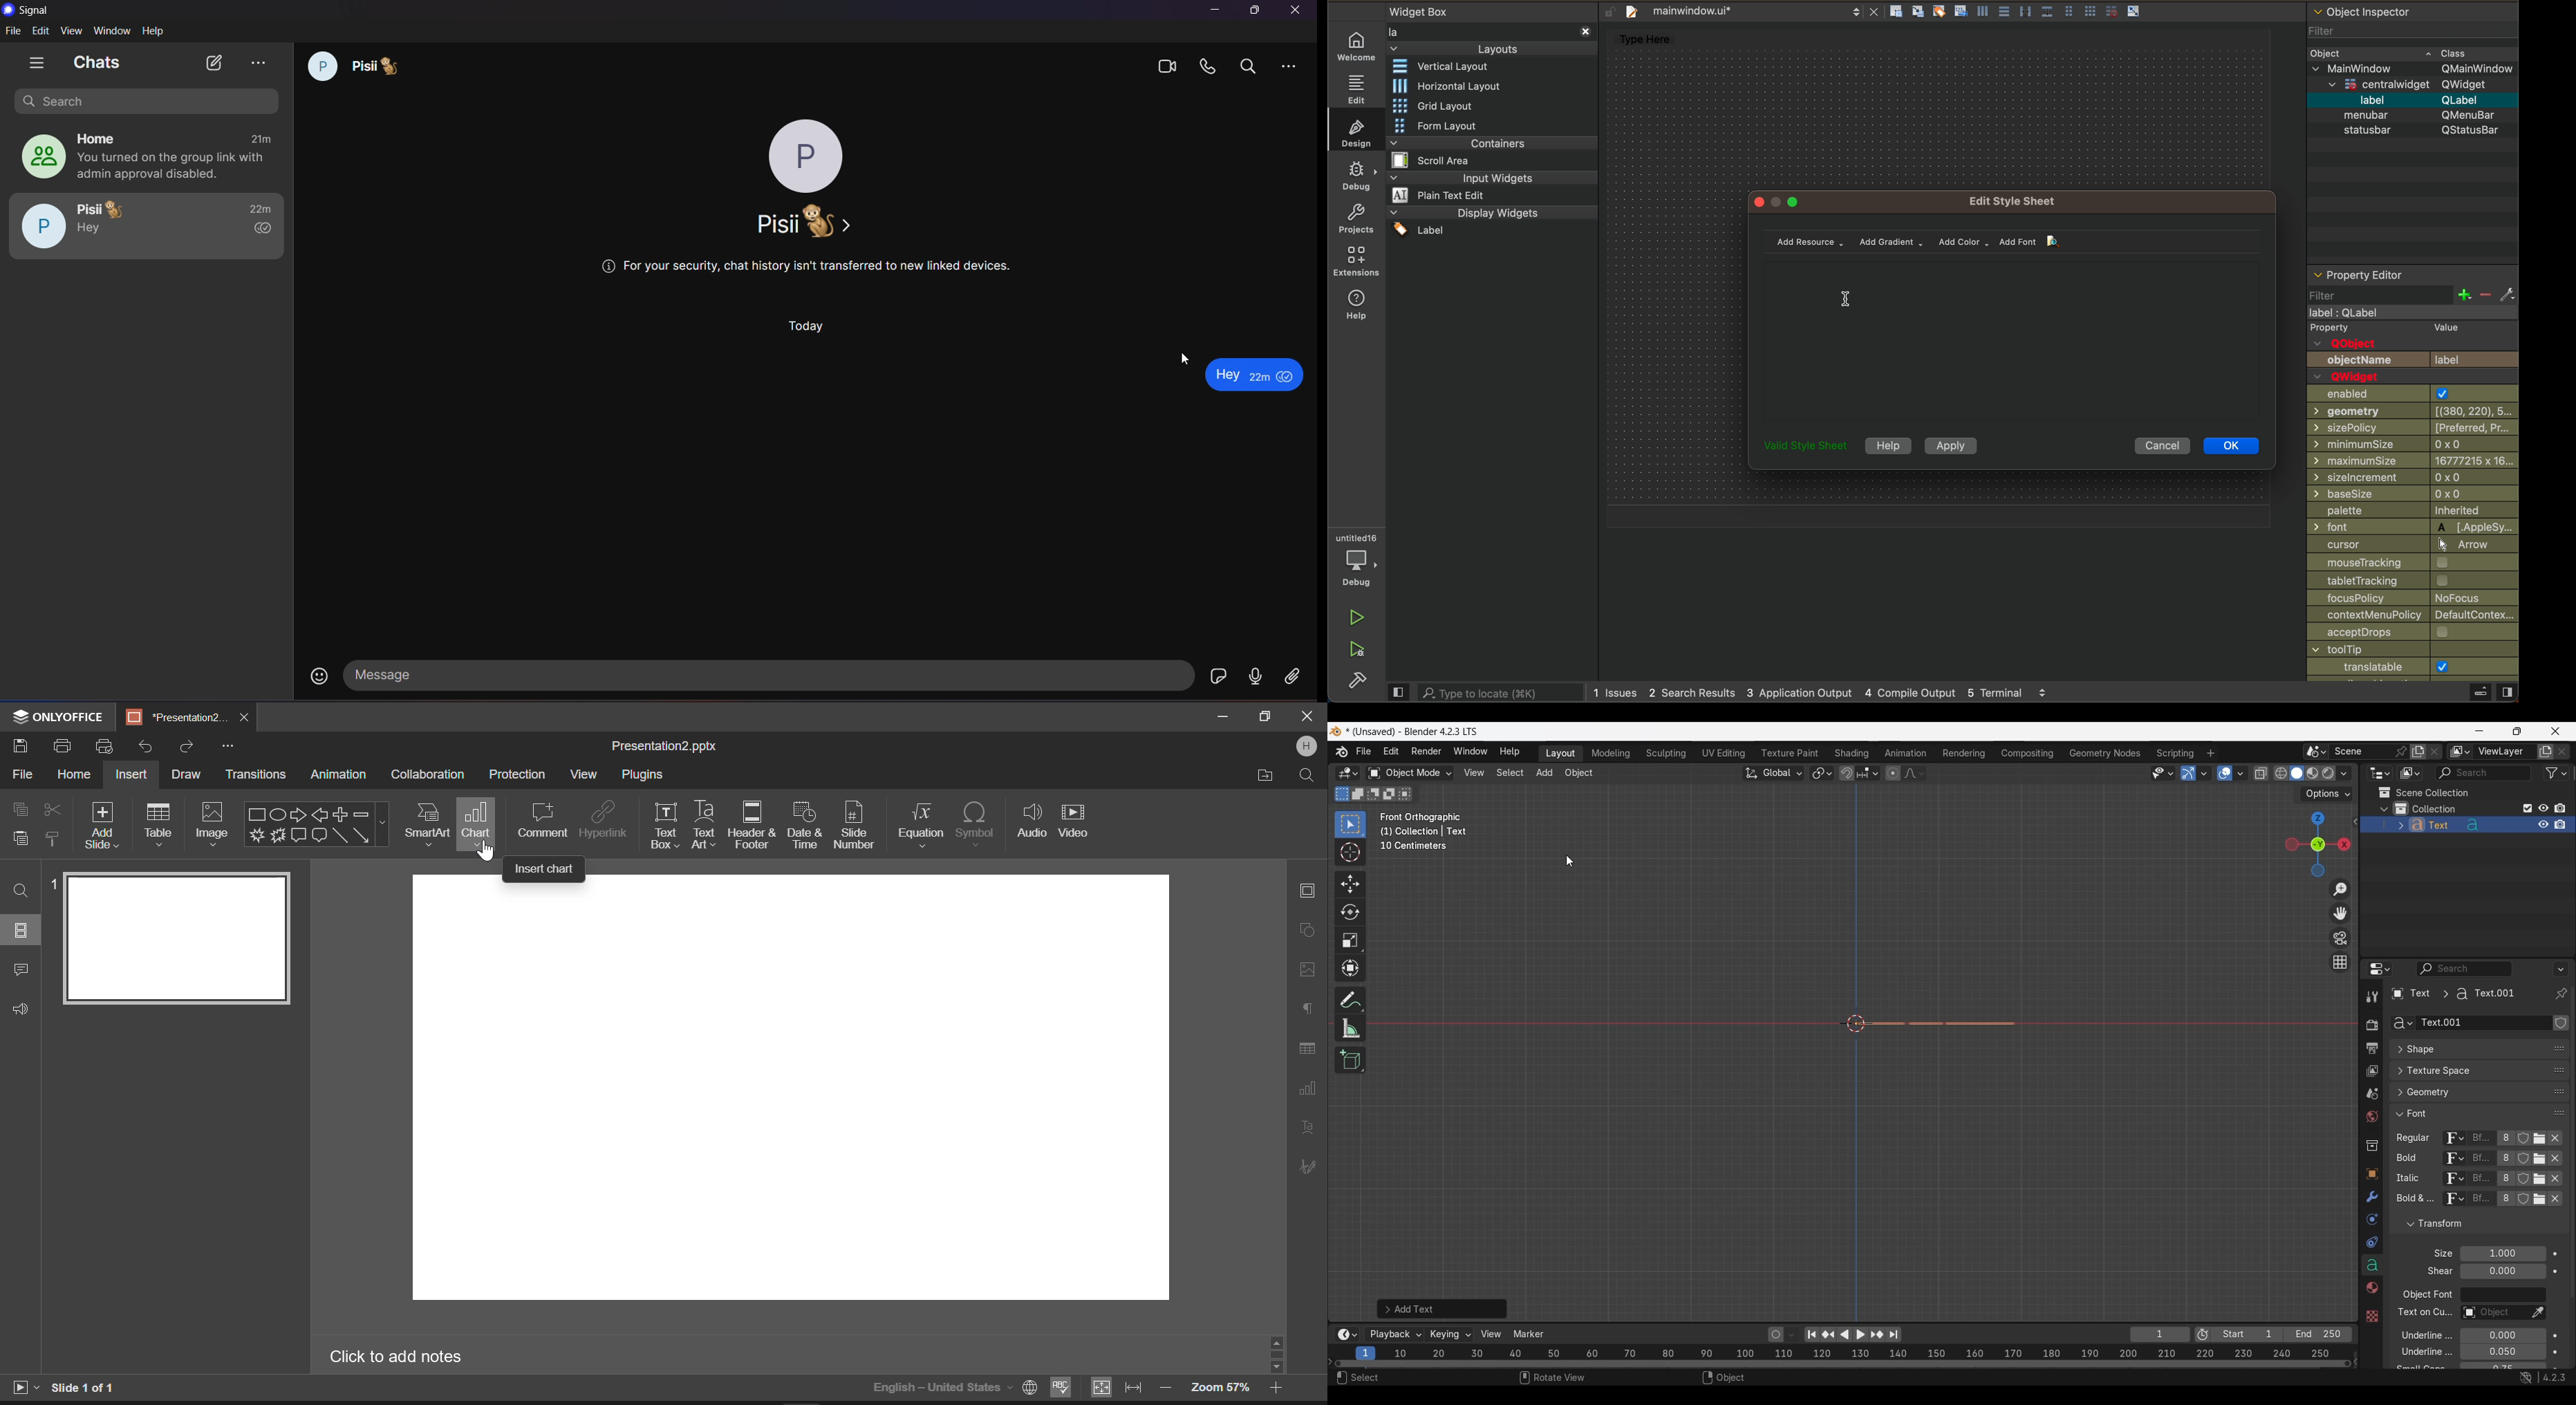  I want to click on projects, so click(1354, 222).